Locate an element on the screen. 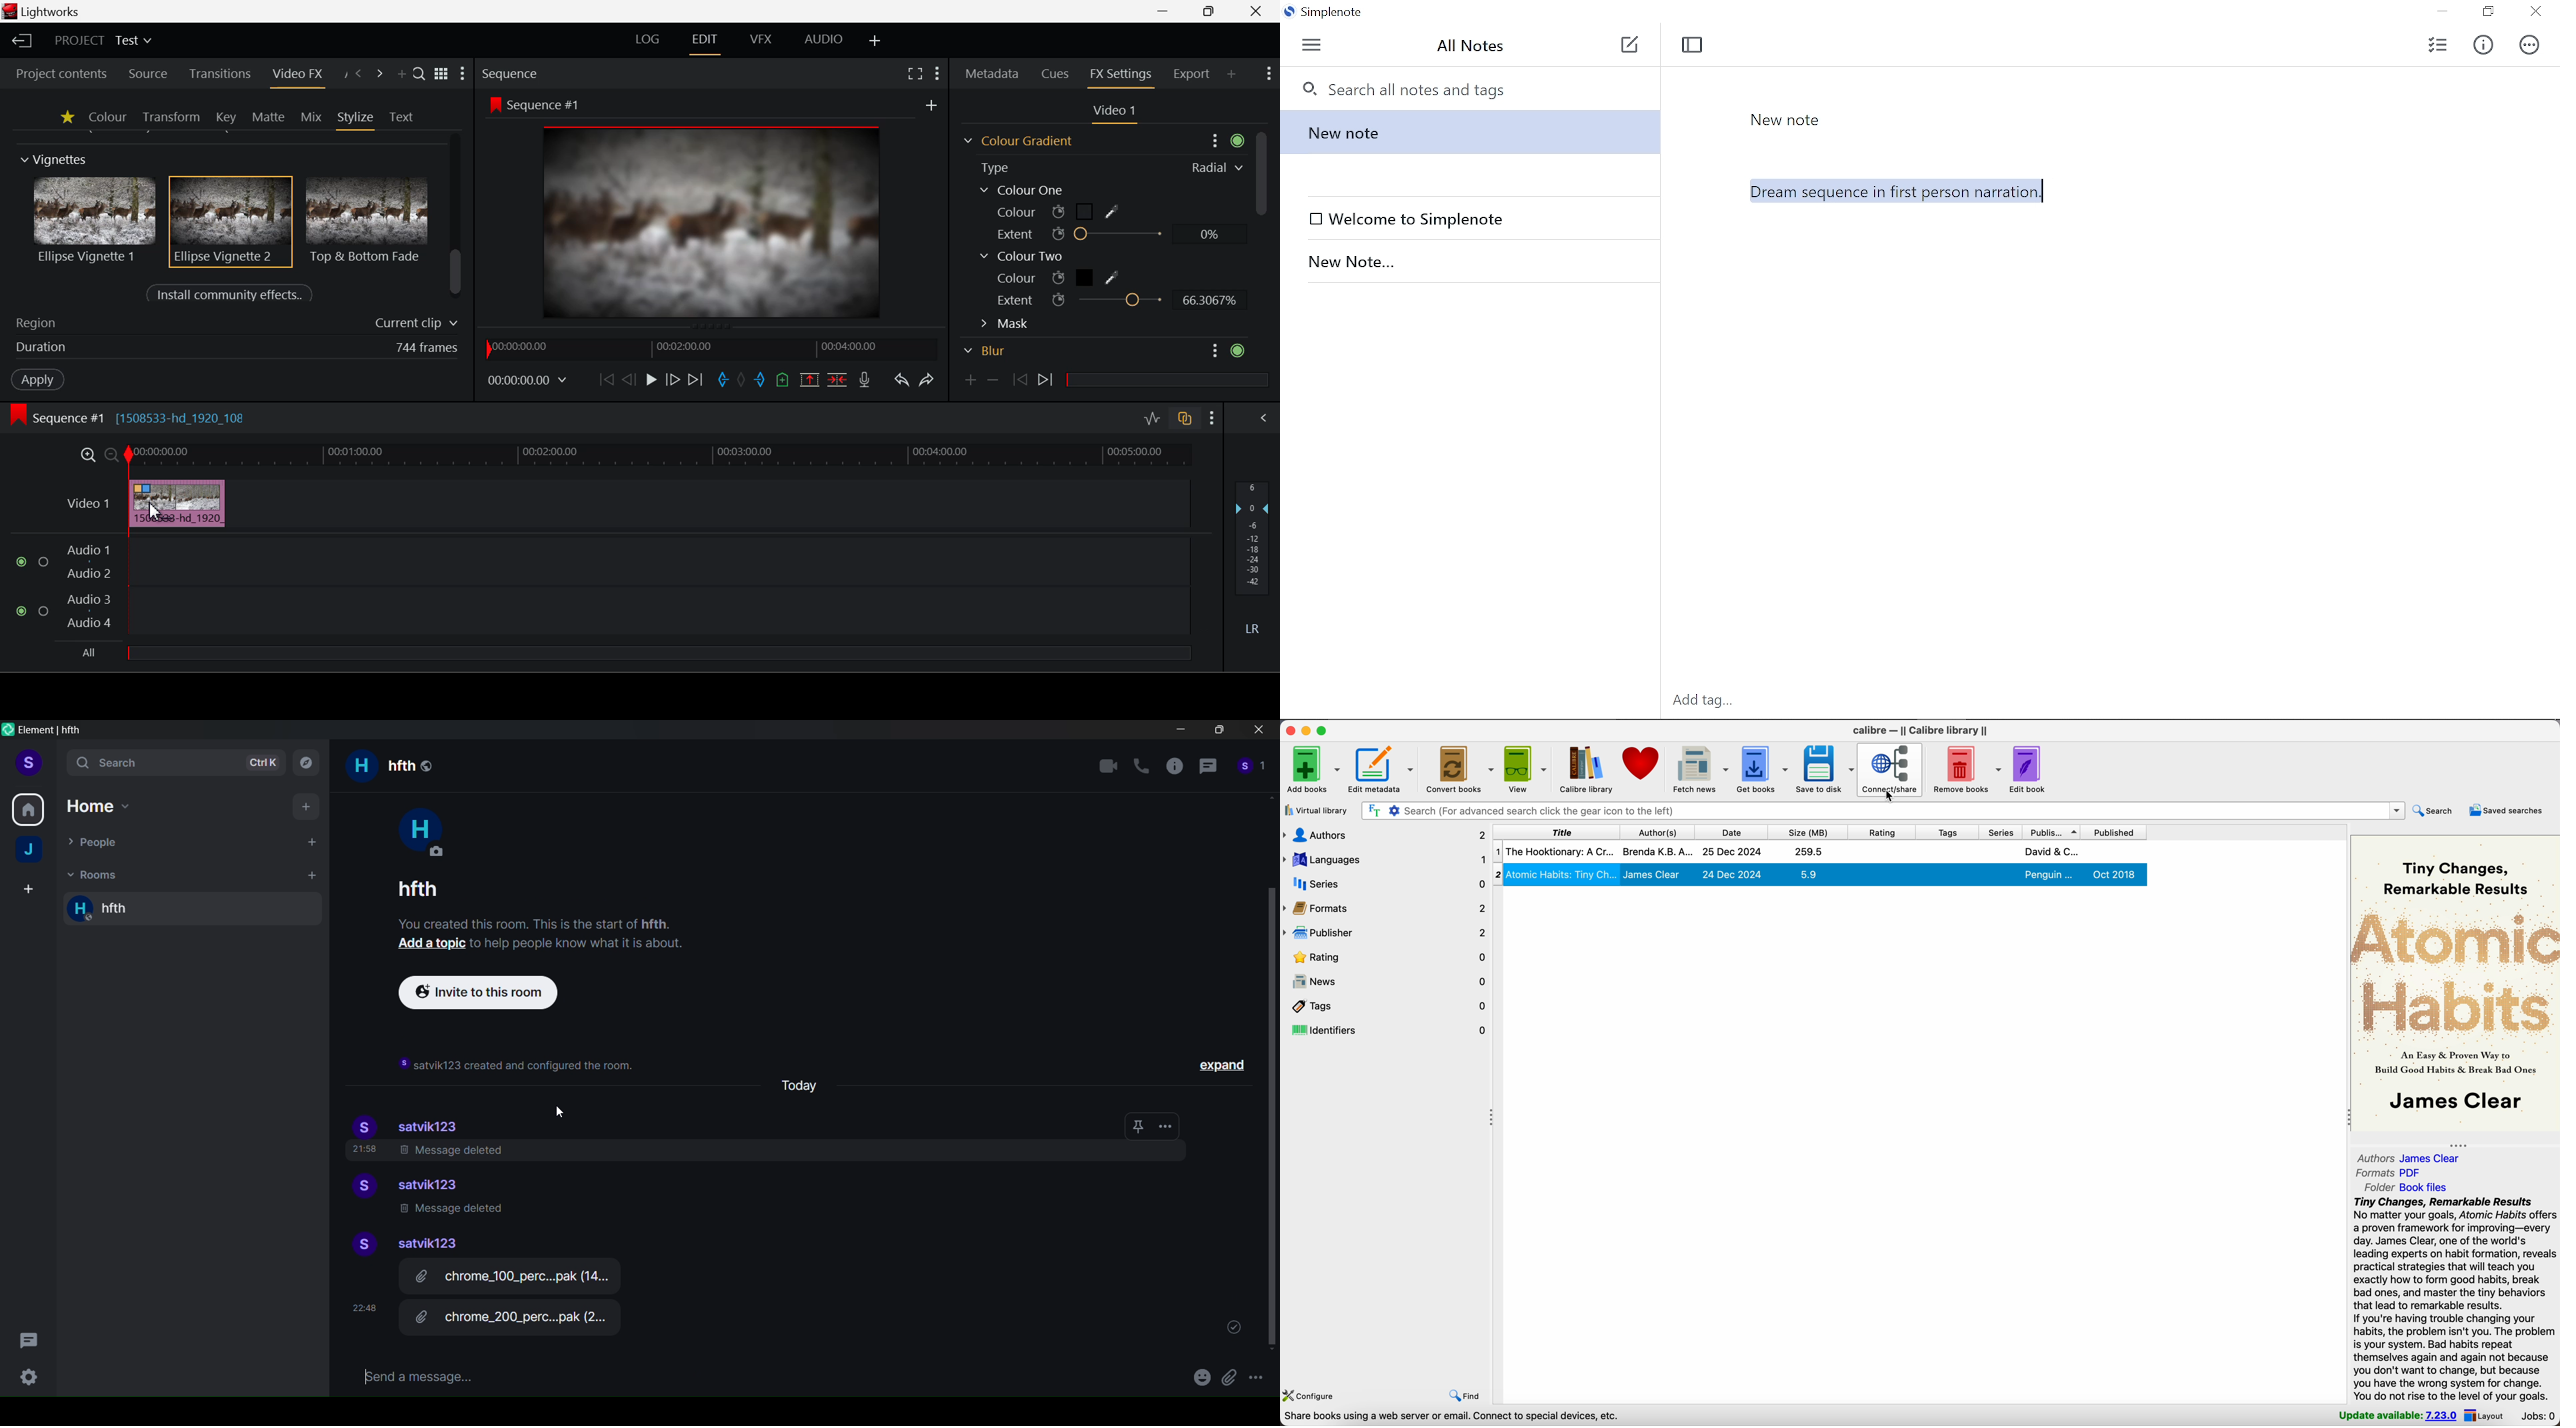 The width and height of the screenshot is (2576, 1428). Colour  is located at coordinates (1061, 211).